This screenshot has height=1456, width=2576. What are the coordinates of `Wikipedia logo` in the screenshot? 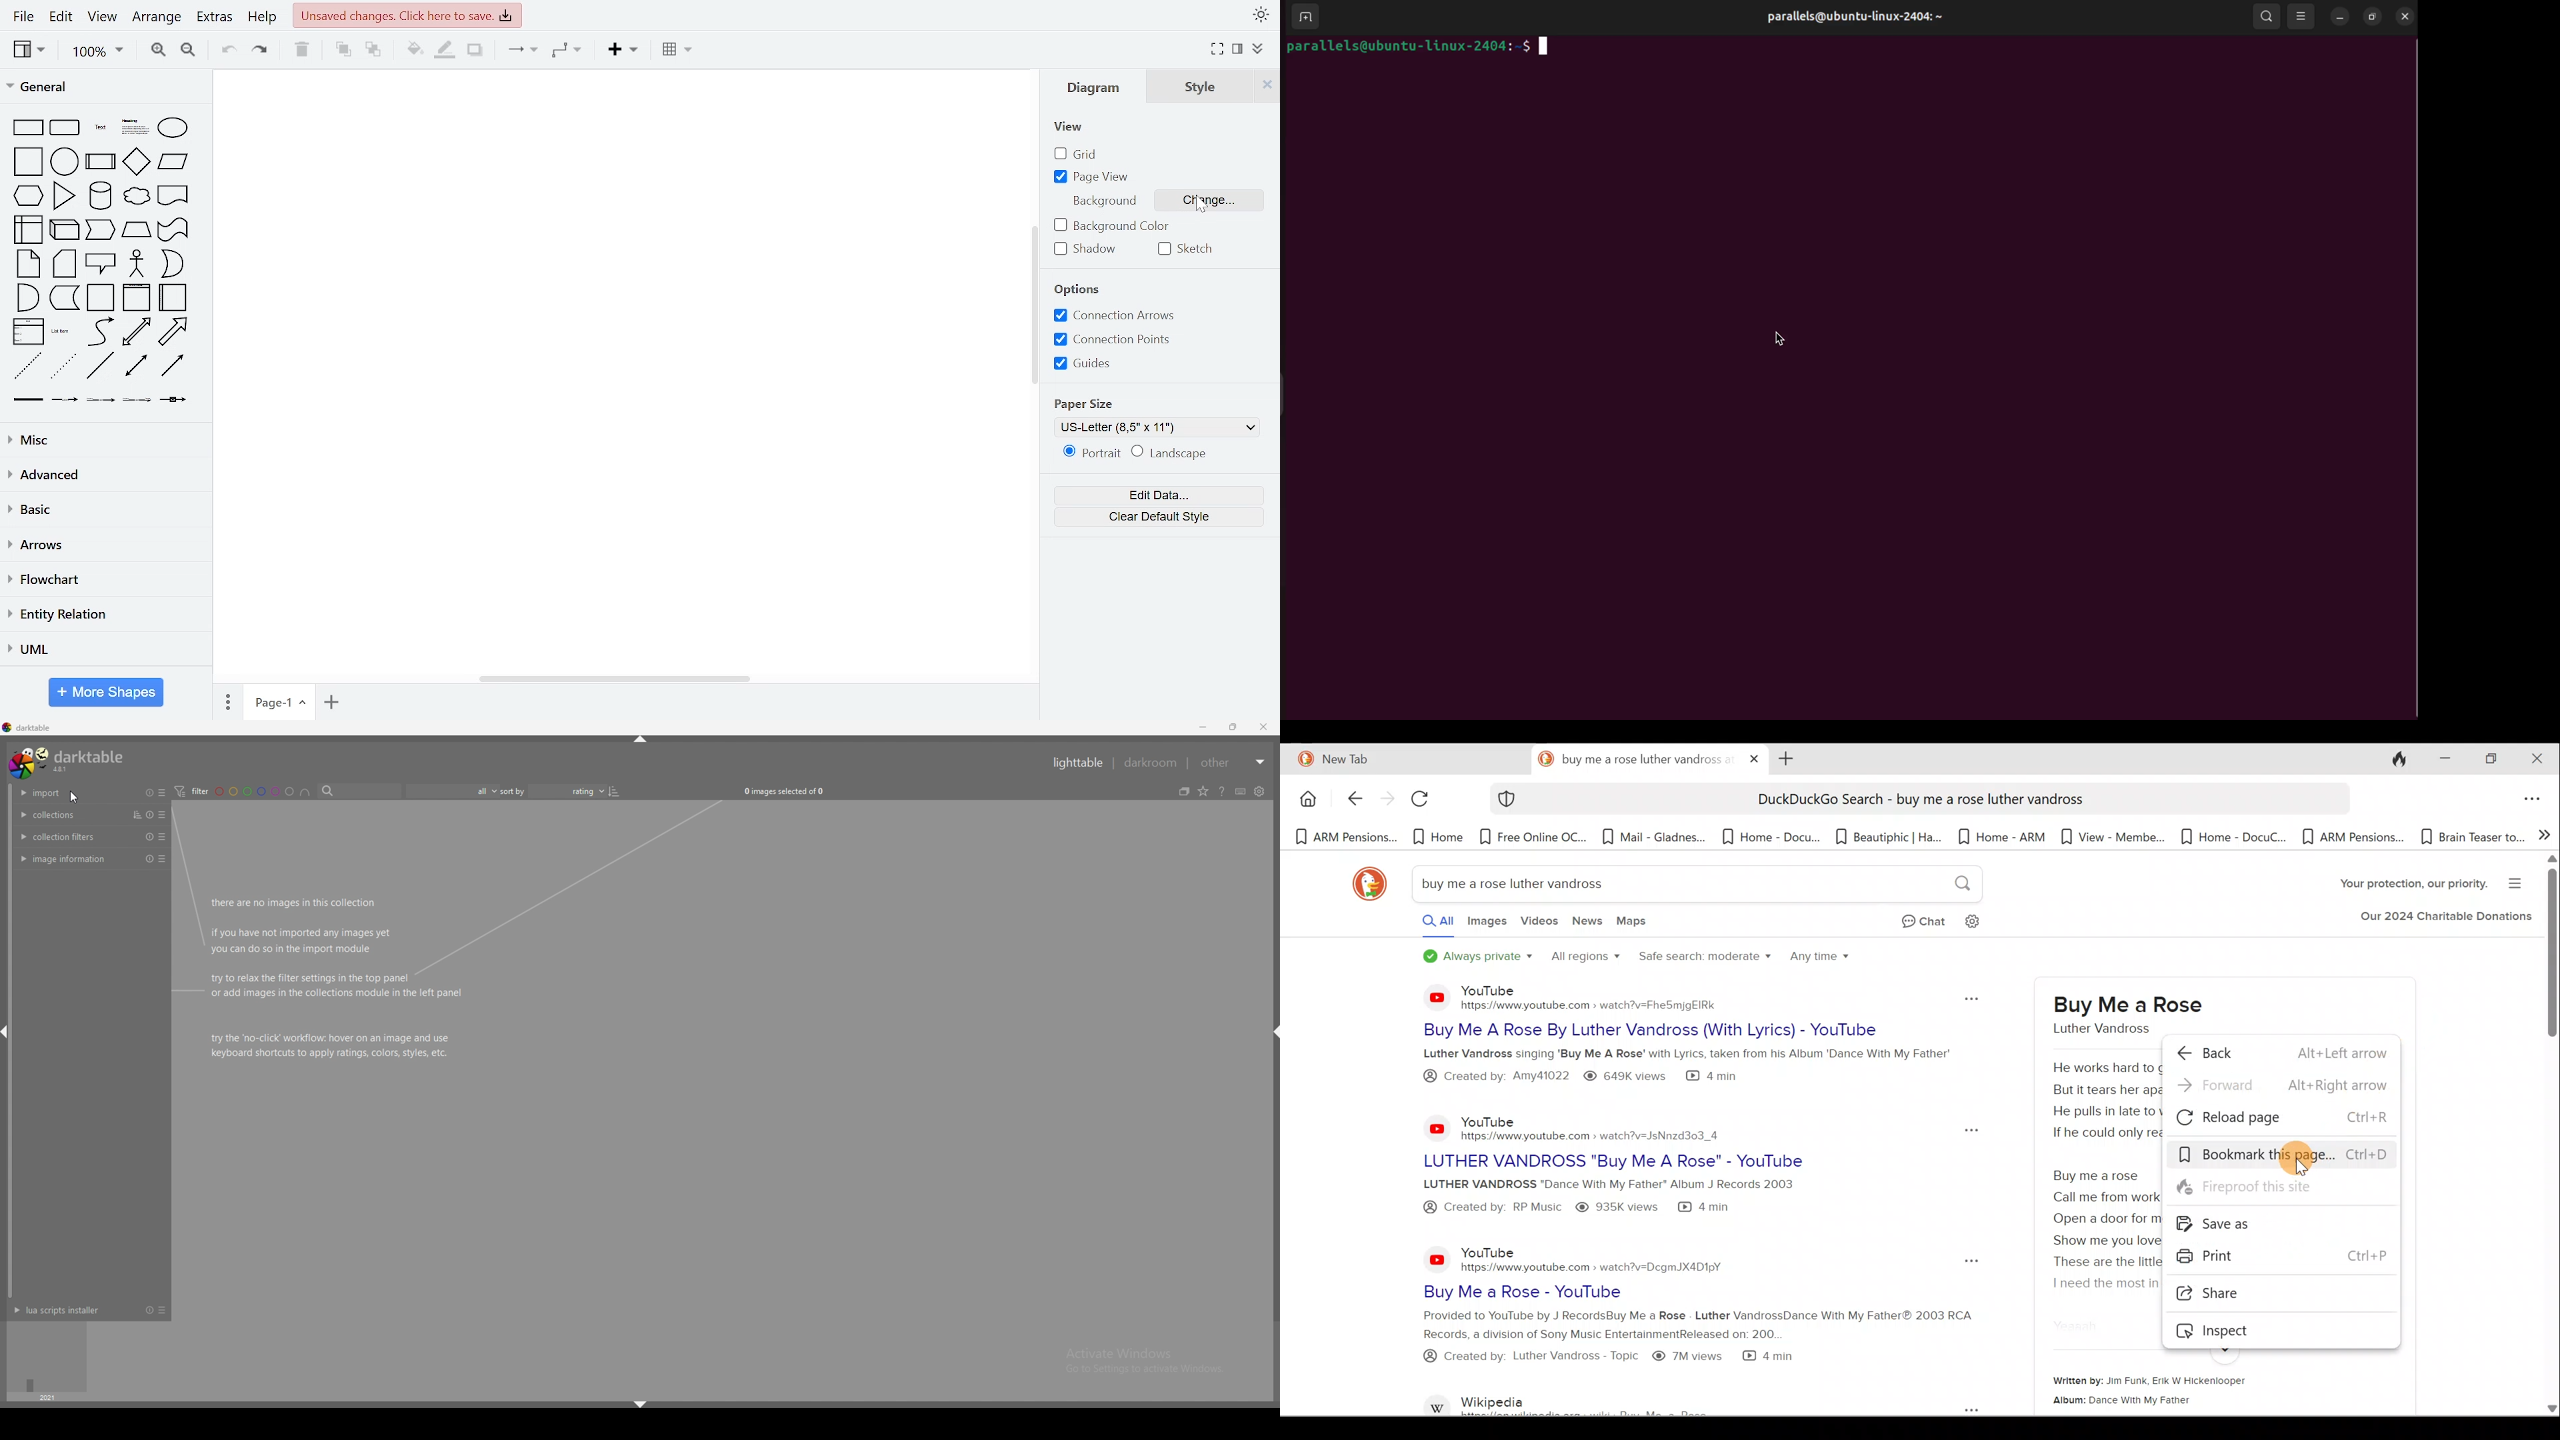 It's located at (1439, 1403).